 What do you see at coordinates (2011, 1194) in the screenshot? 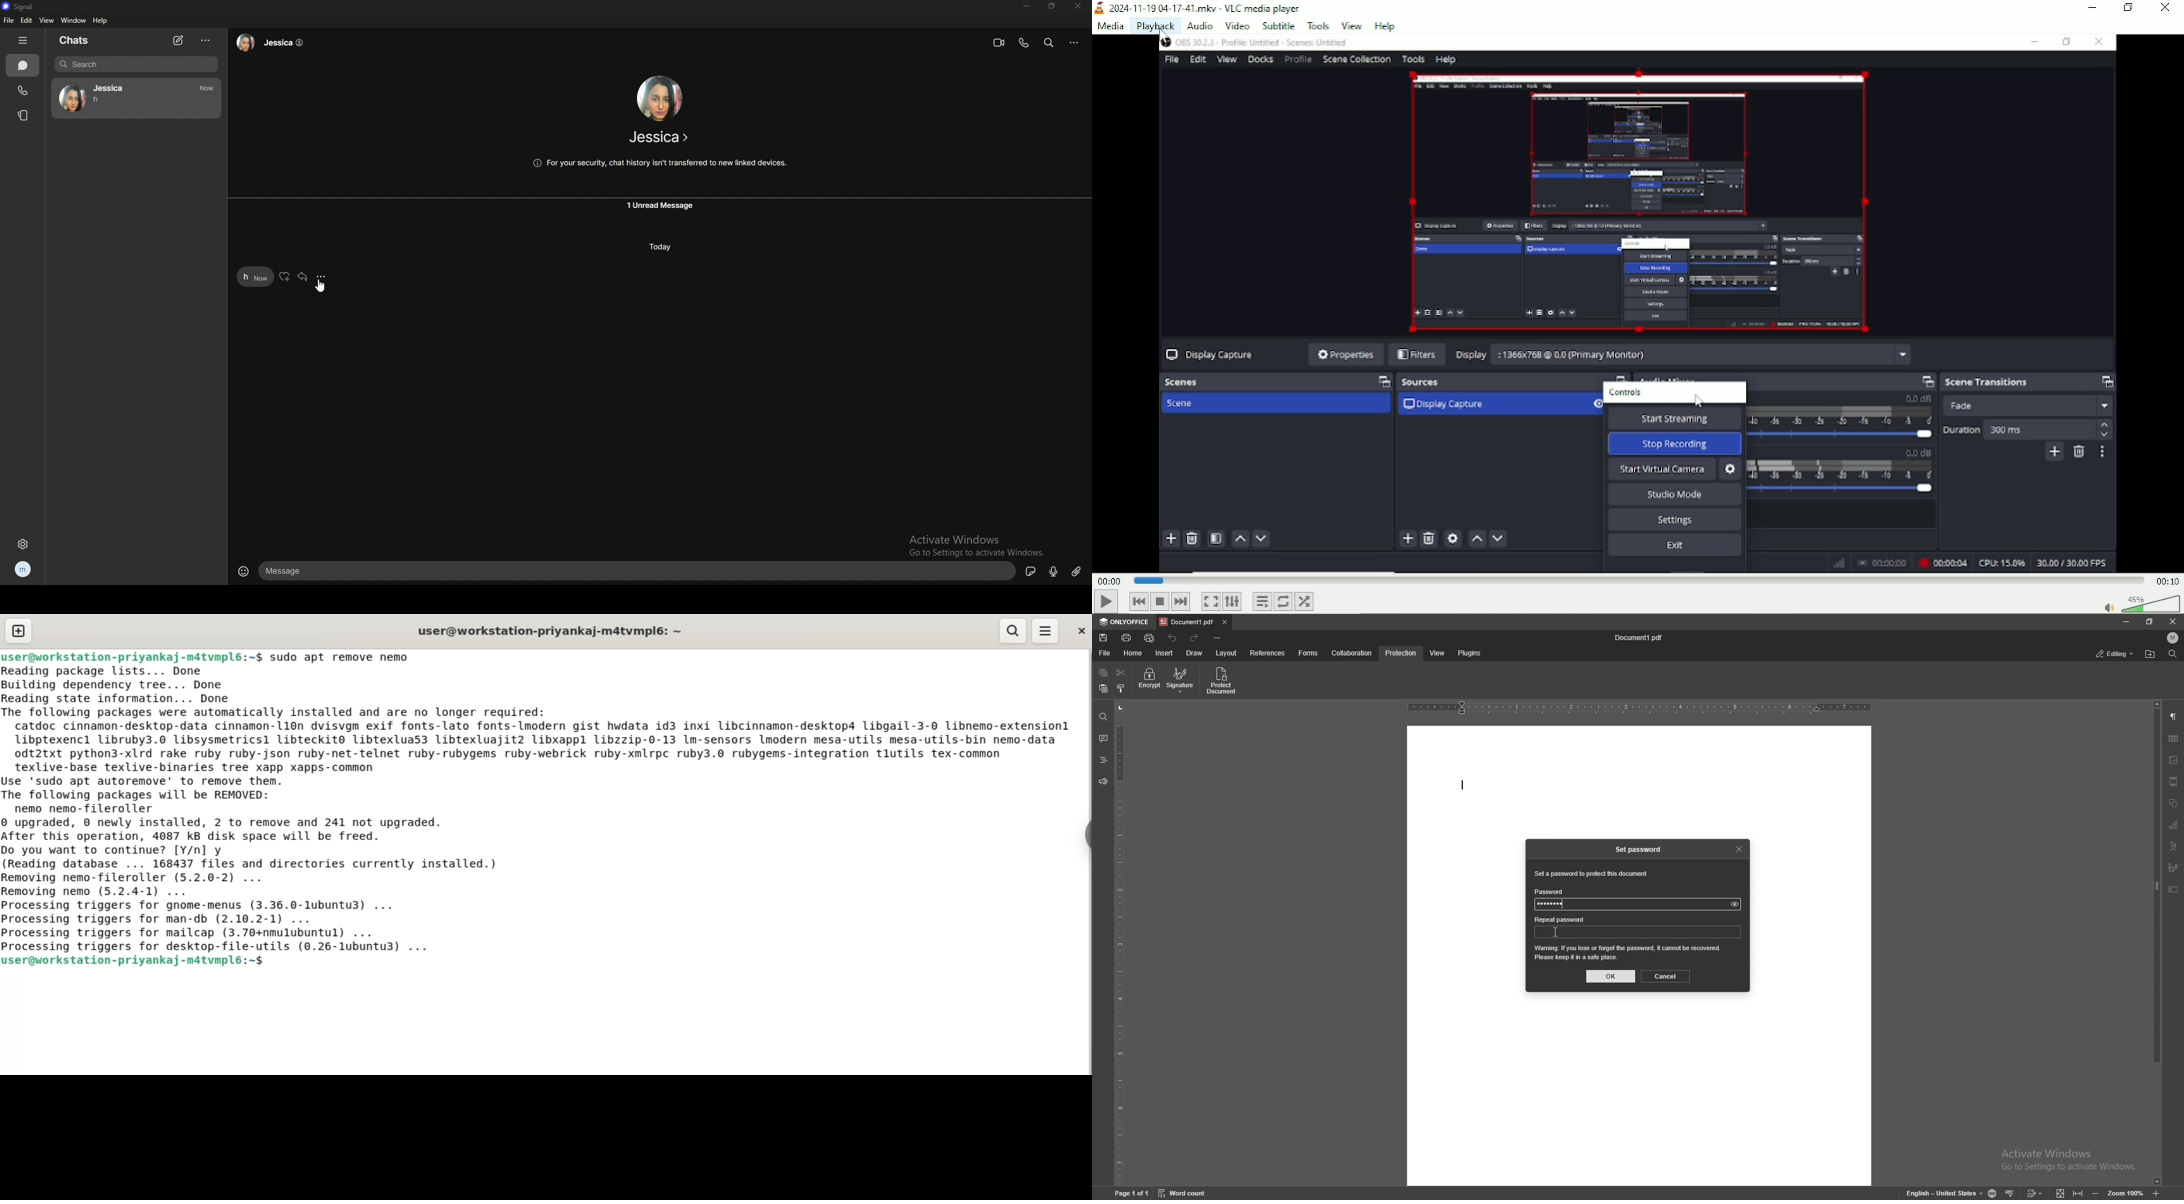
I see `spell check` at bounding box center [2011, 1194].